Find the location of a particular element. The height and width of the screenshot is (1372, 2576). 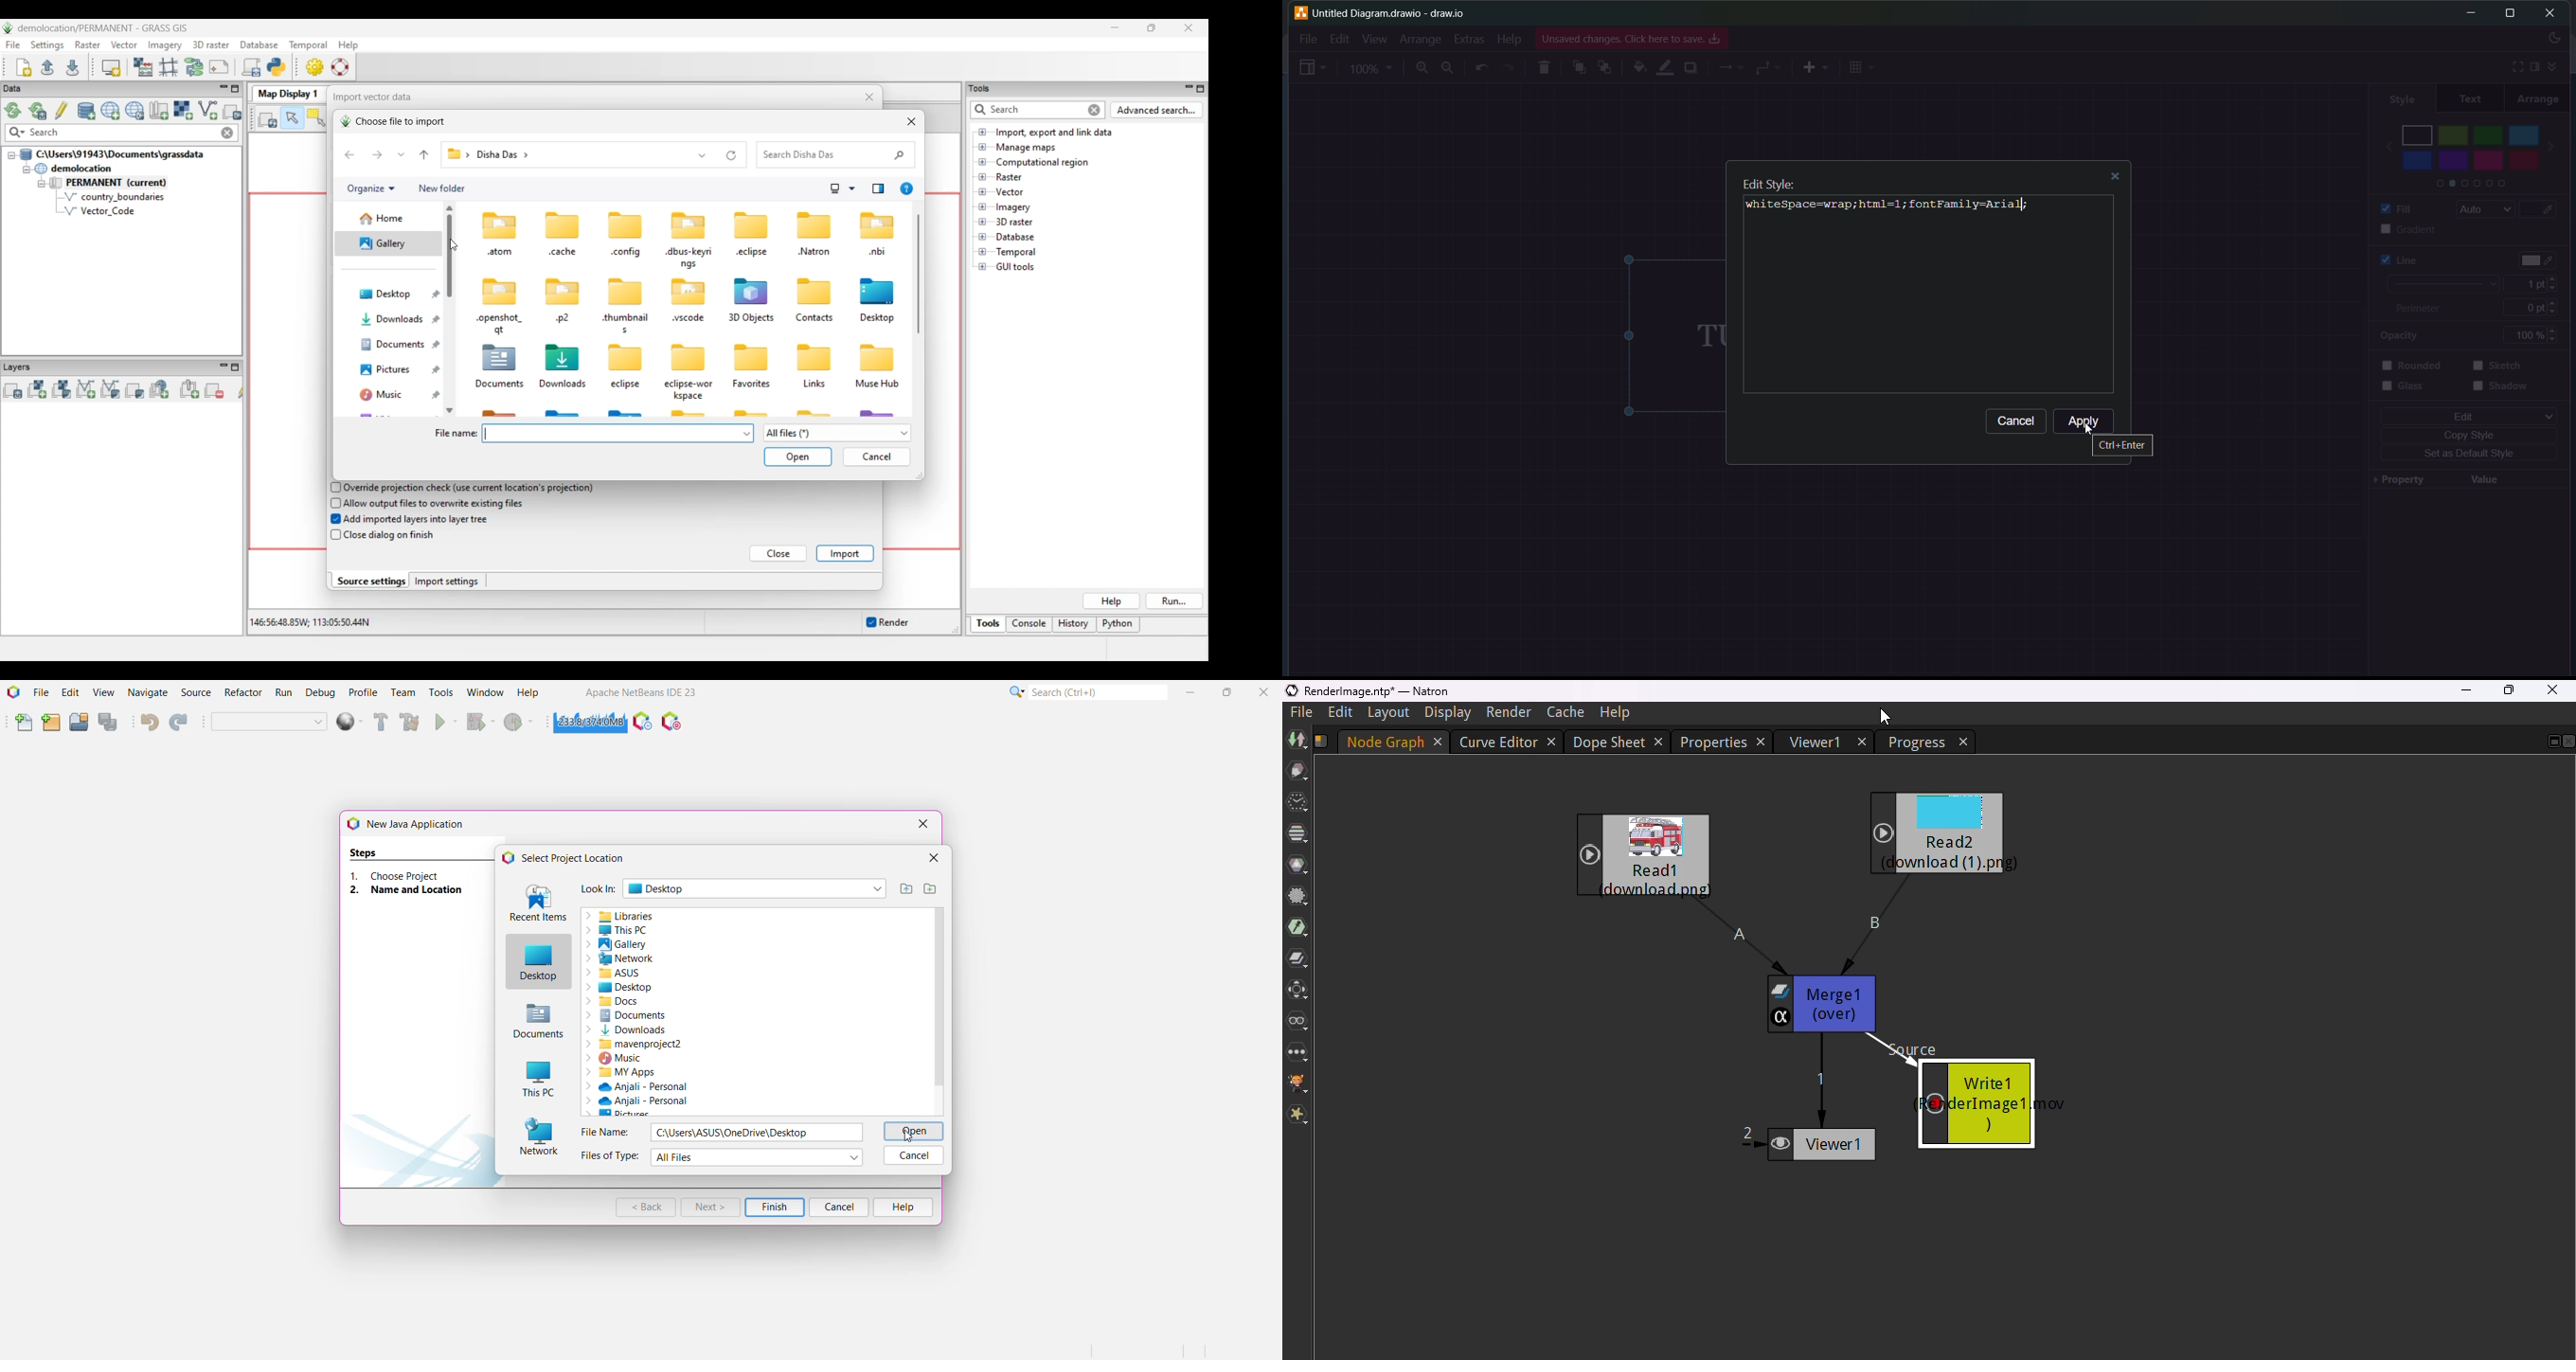

expand/collapse is located at coordinates (2556, 65).